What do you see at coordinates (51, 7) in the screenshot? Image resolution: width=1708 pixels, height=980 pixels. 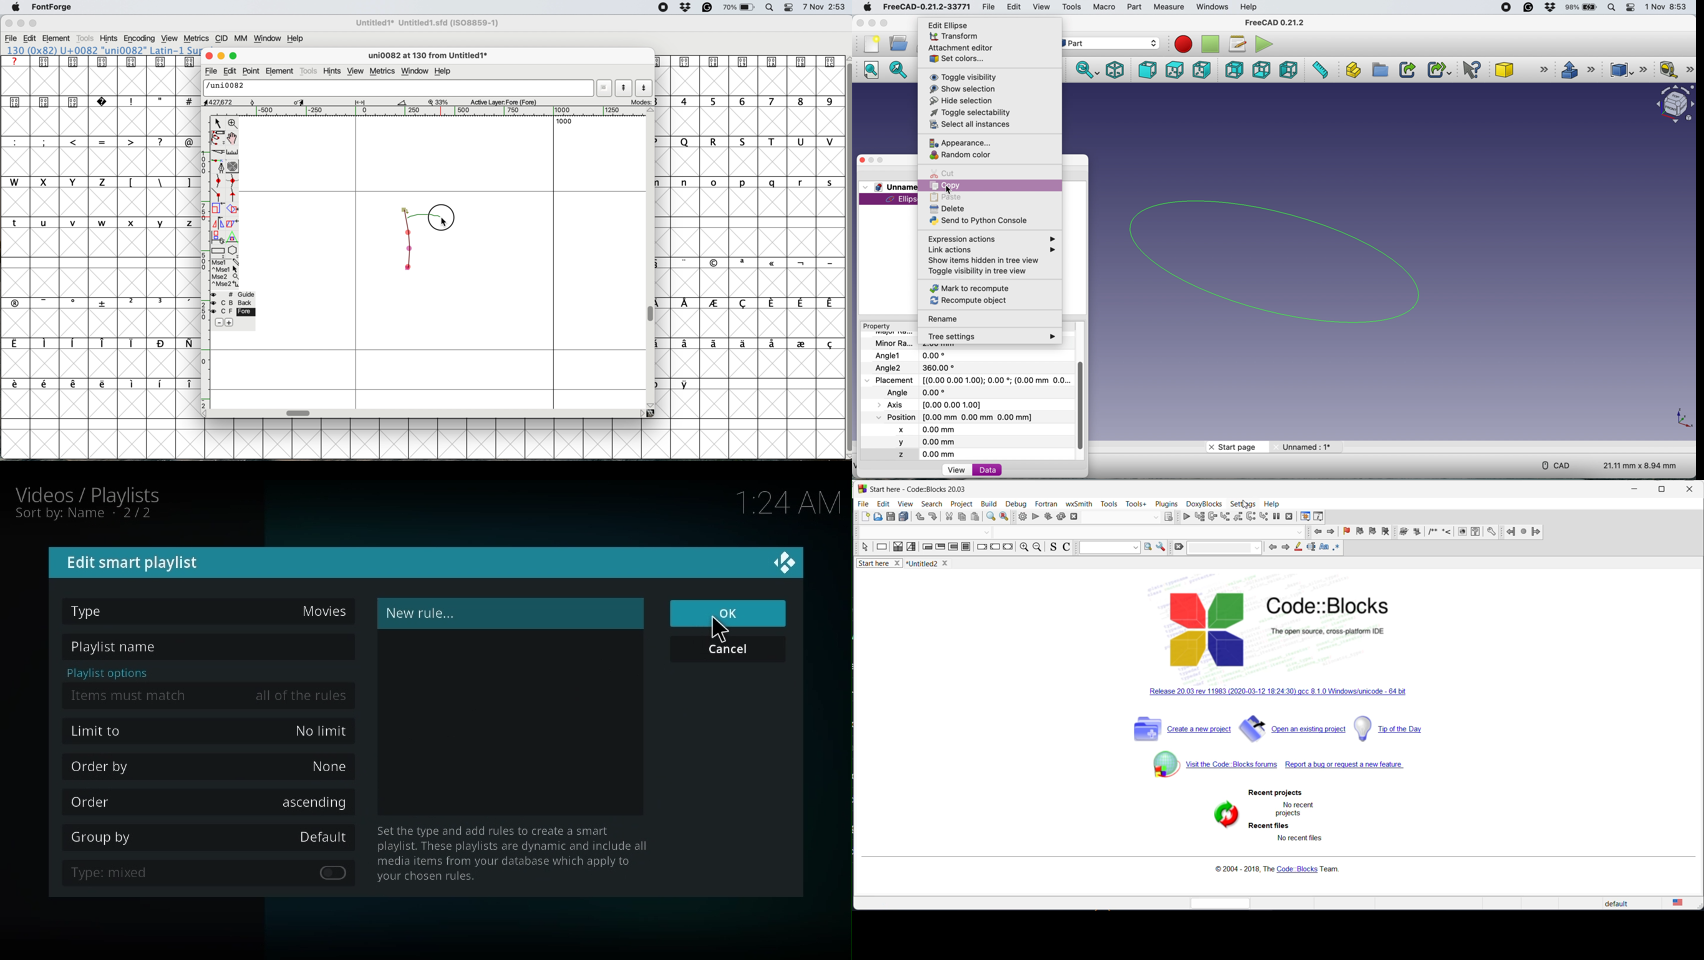 I see `fontforge` at bounding box center [51, 7].